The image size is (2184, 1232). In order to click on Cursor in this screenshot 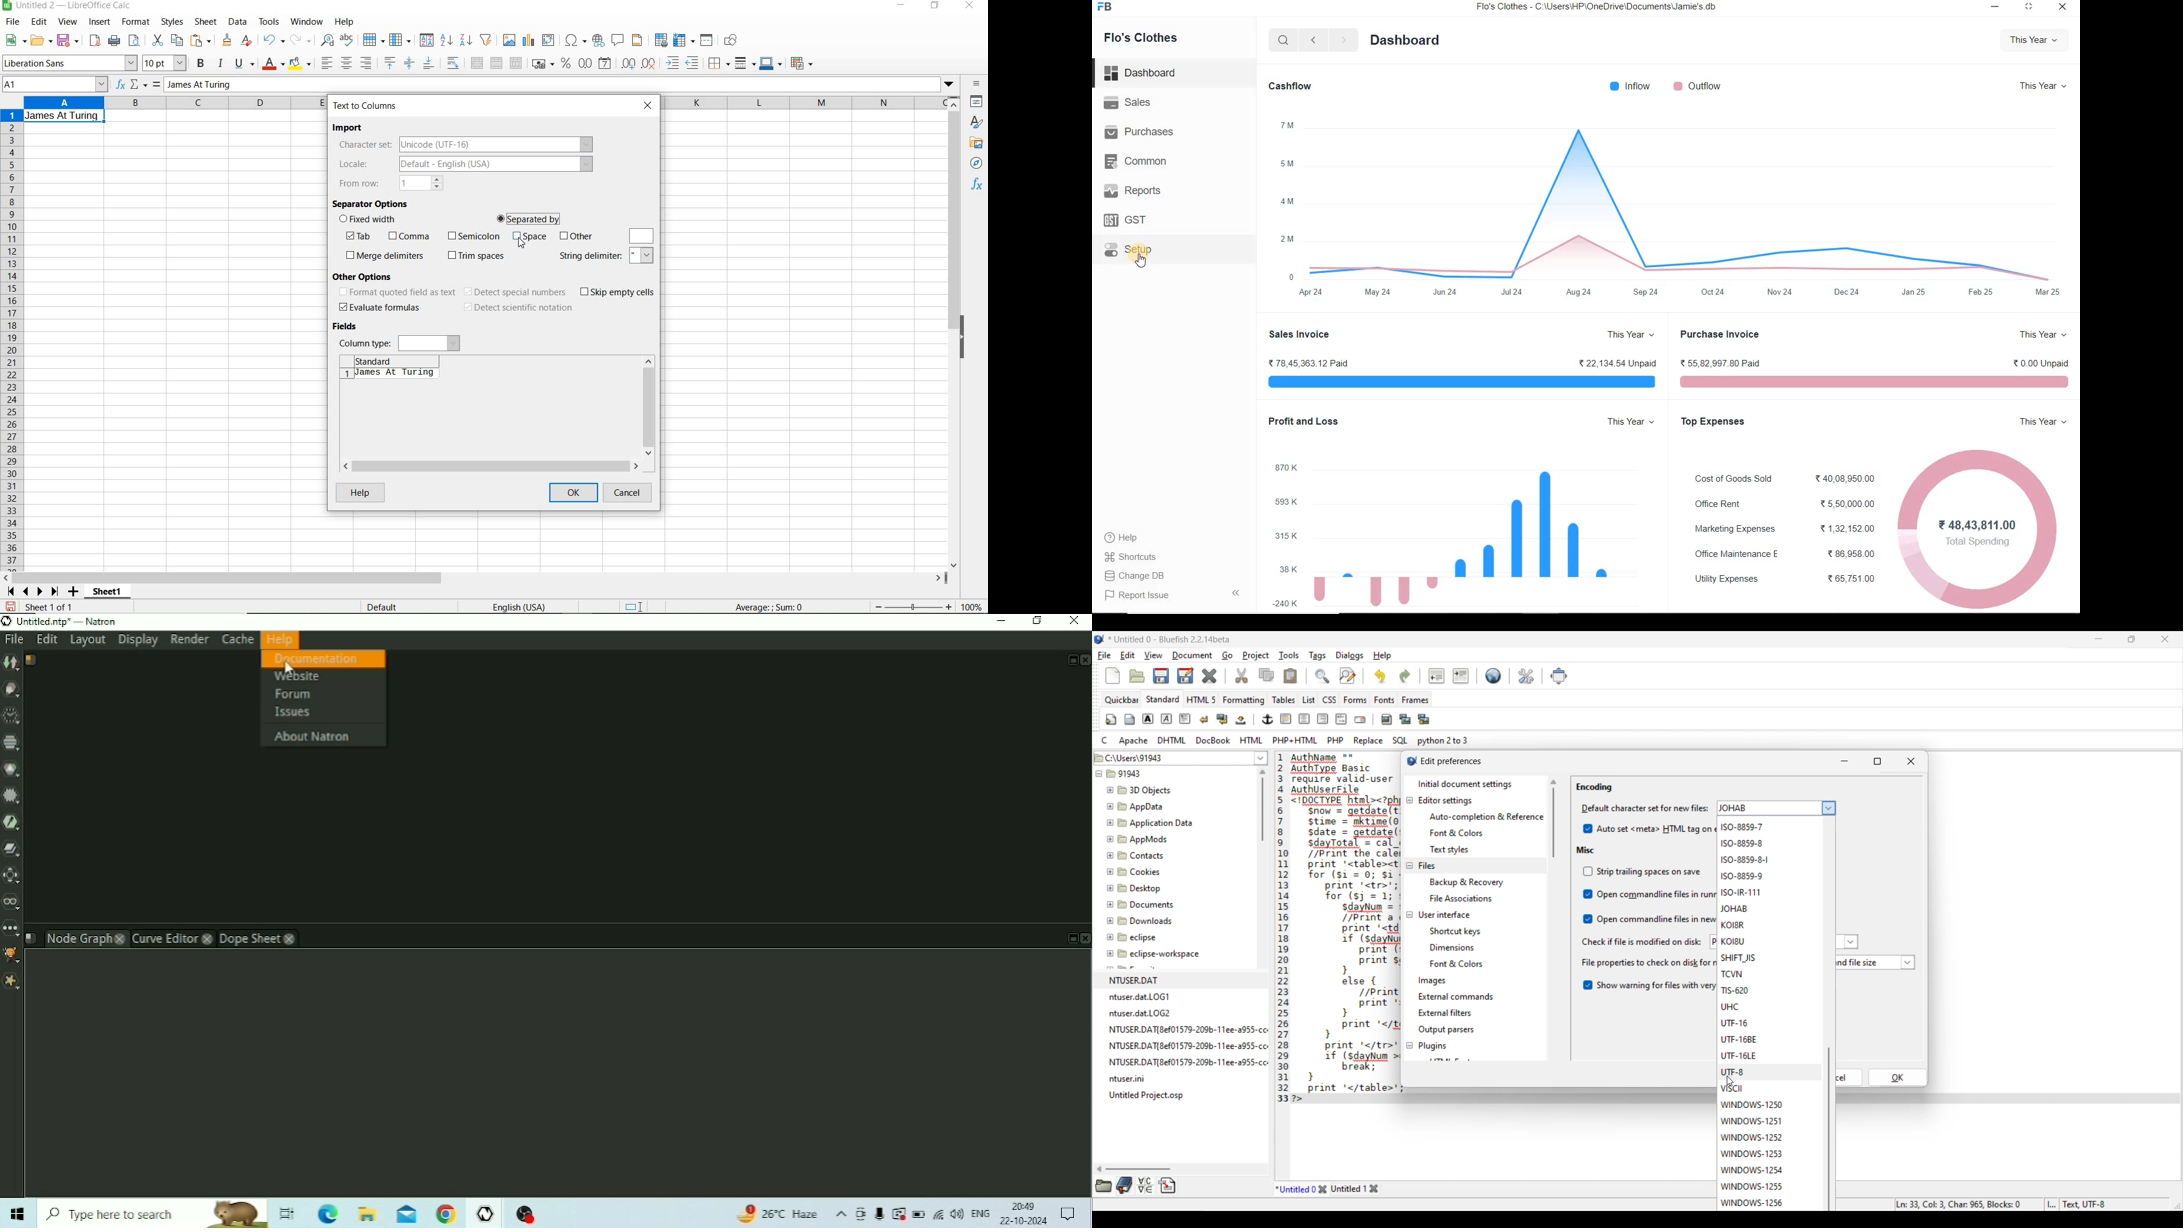, I will do `click(1143, 261)`.